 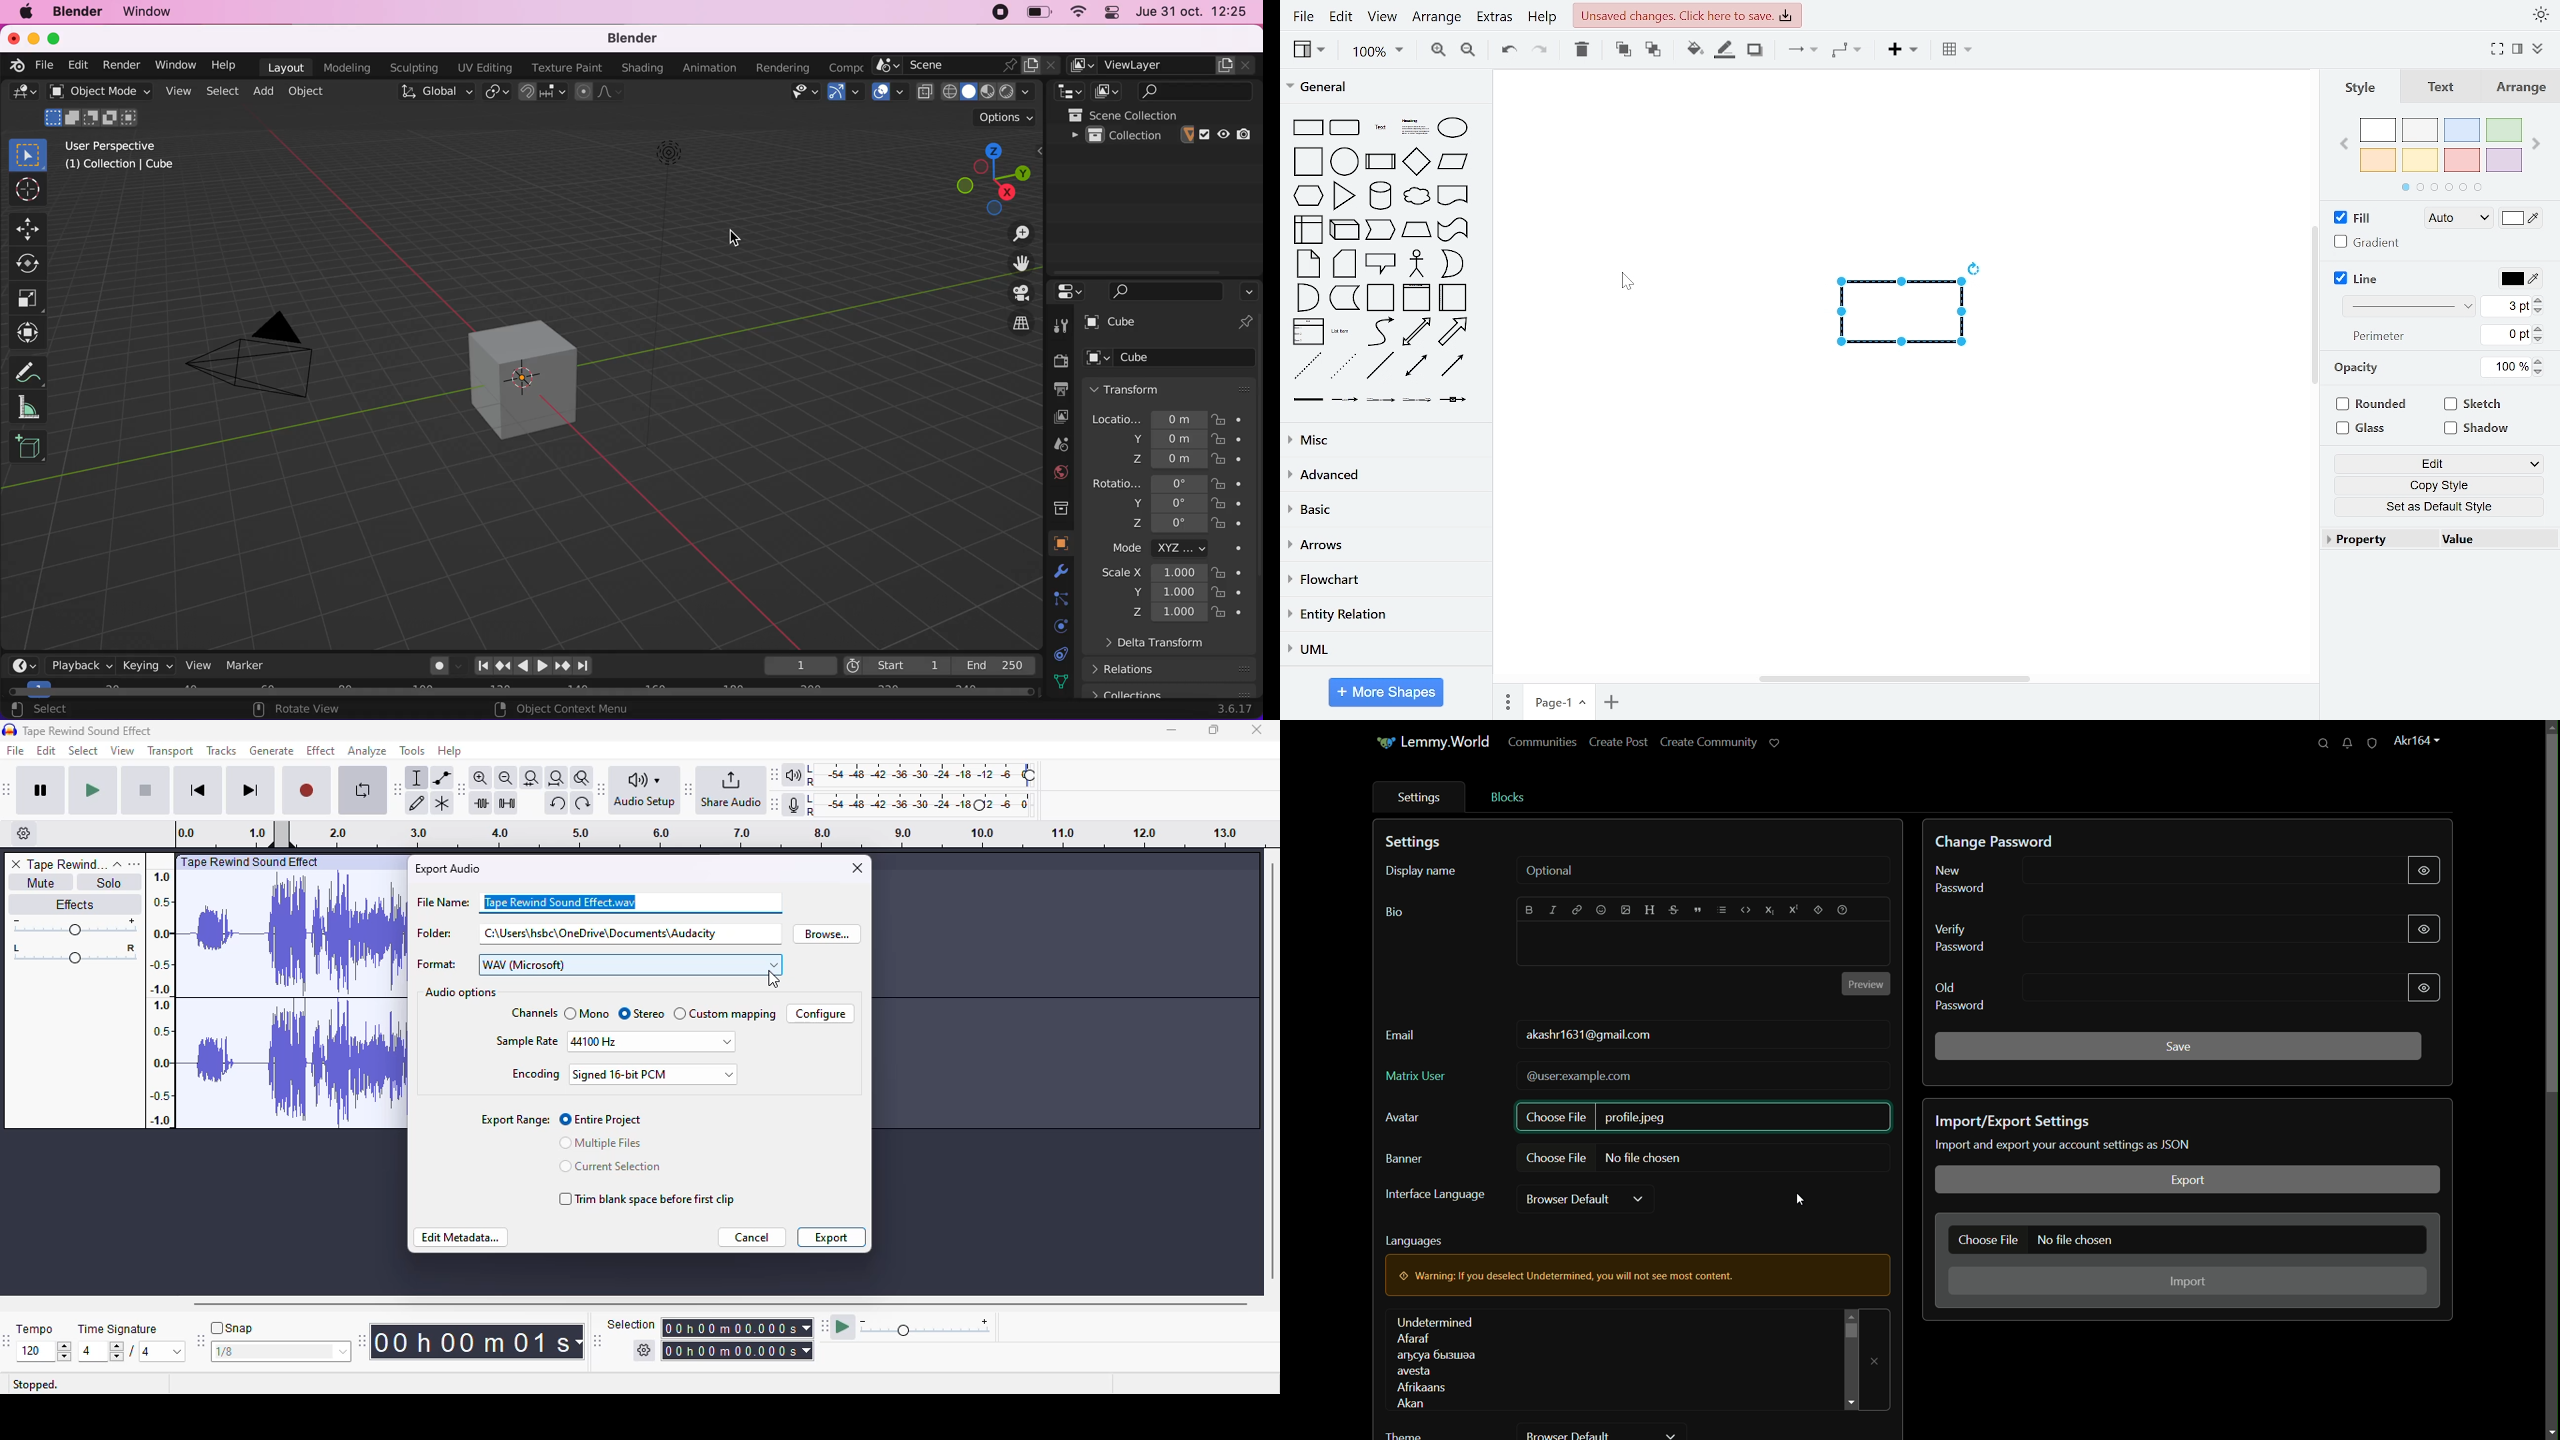 What do you see at coordinates (1453, 400) in the screenshot?
I see `general shapes` at bounding box center [1453, 400].